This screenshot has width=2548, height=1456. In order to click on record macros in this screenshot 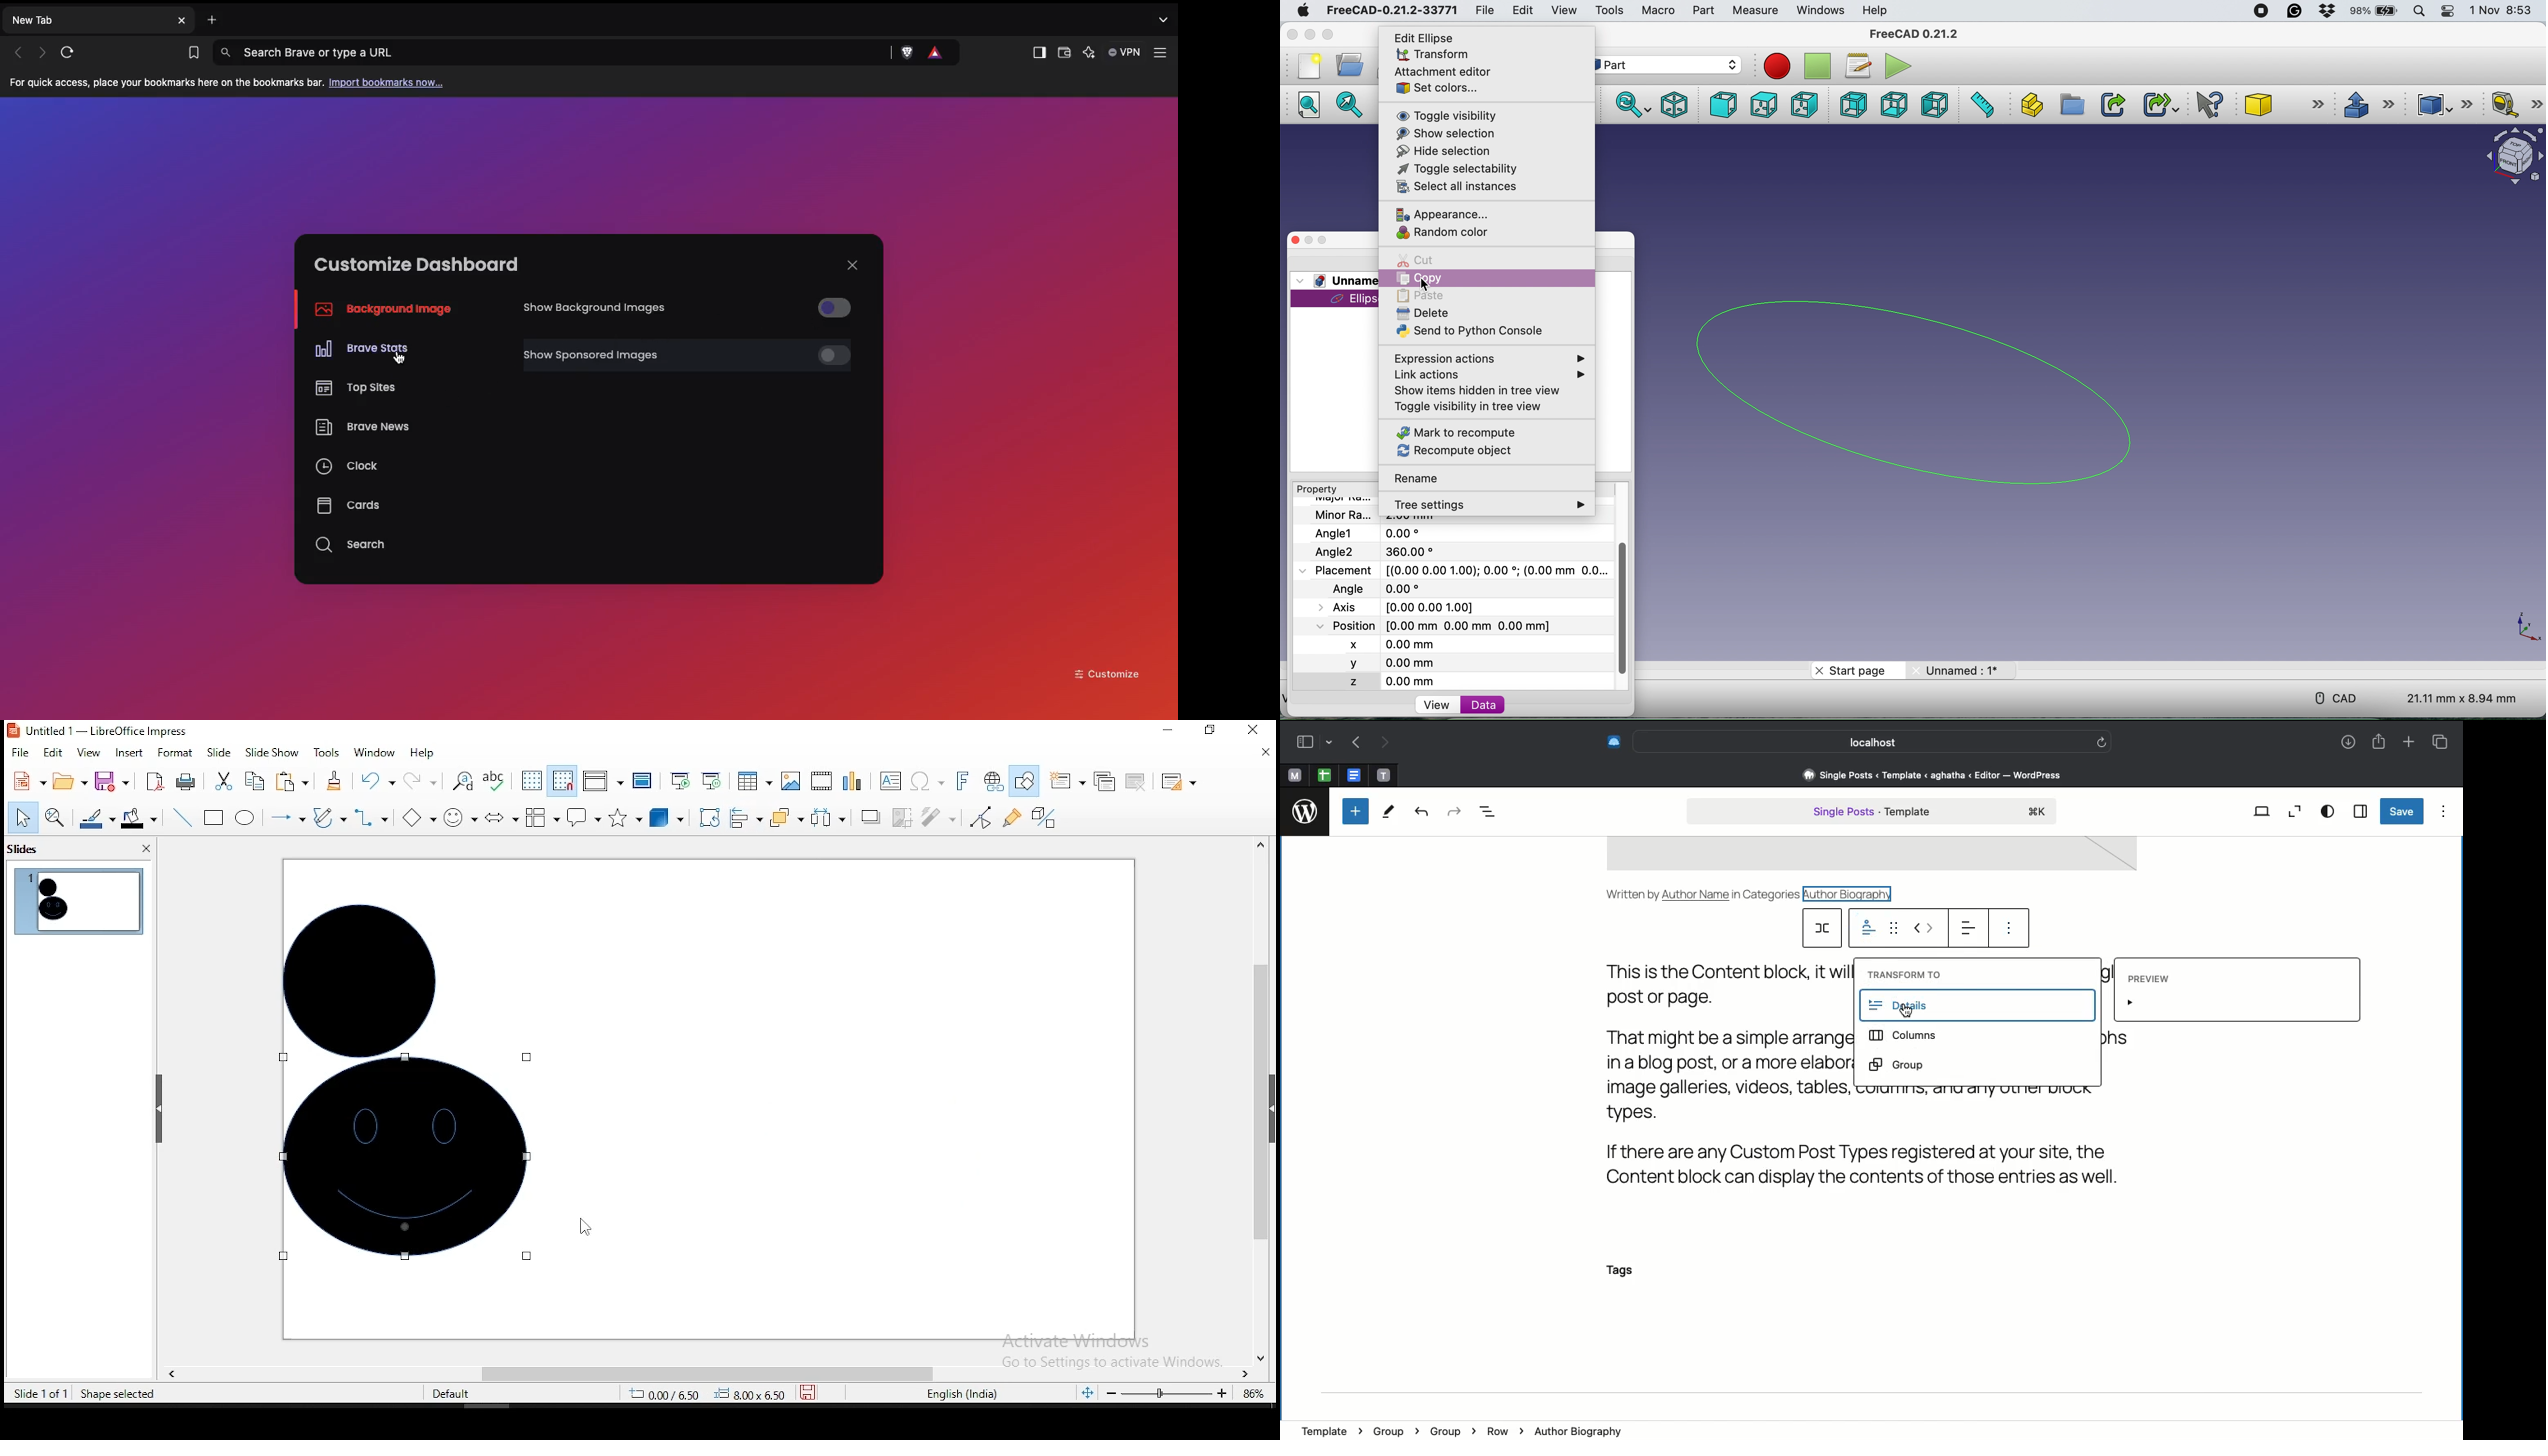, I will do `click(1776, 65)`.